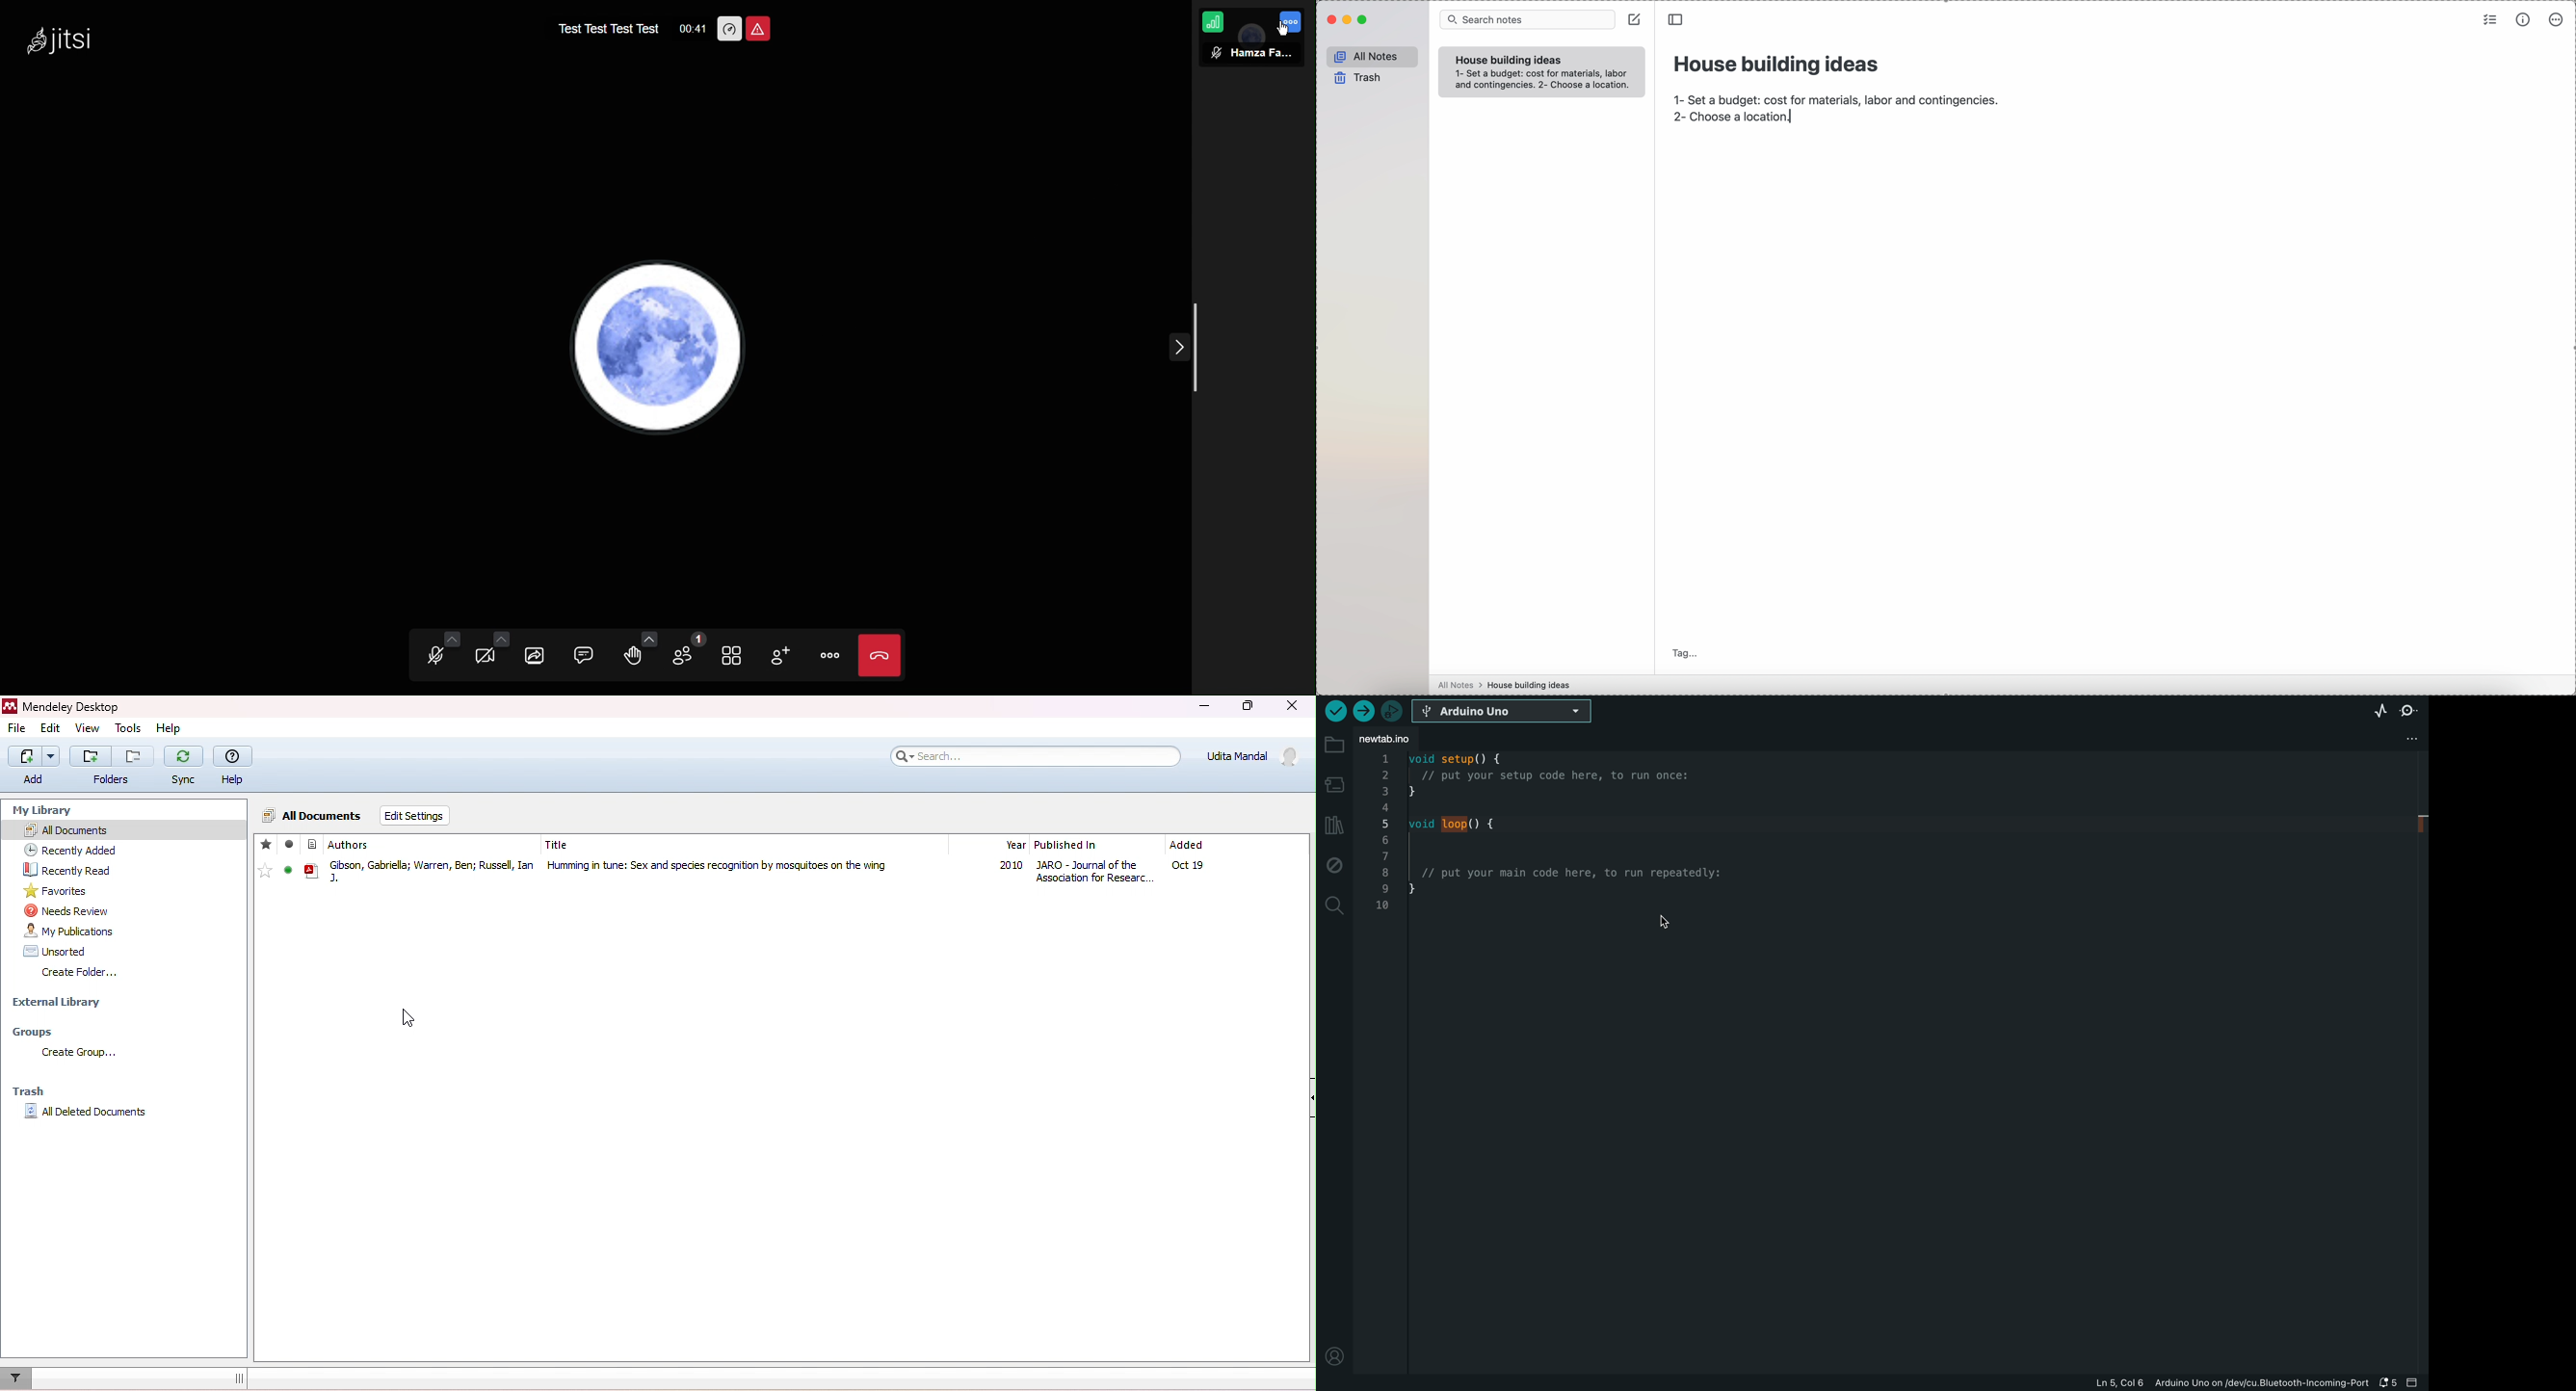 The image size is (2576, 1400). What do you see at coordinates (1034, 758) in the screenshot?
I see `search` at bounding box center [1034, 758].